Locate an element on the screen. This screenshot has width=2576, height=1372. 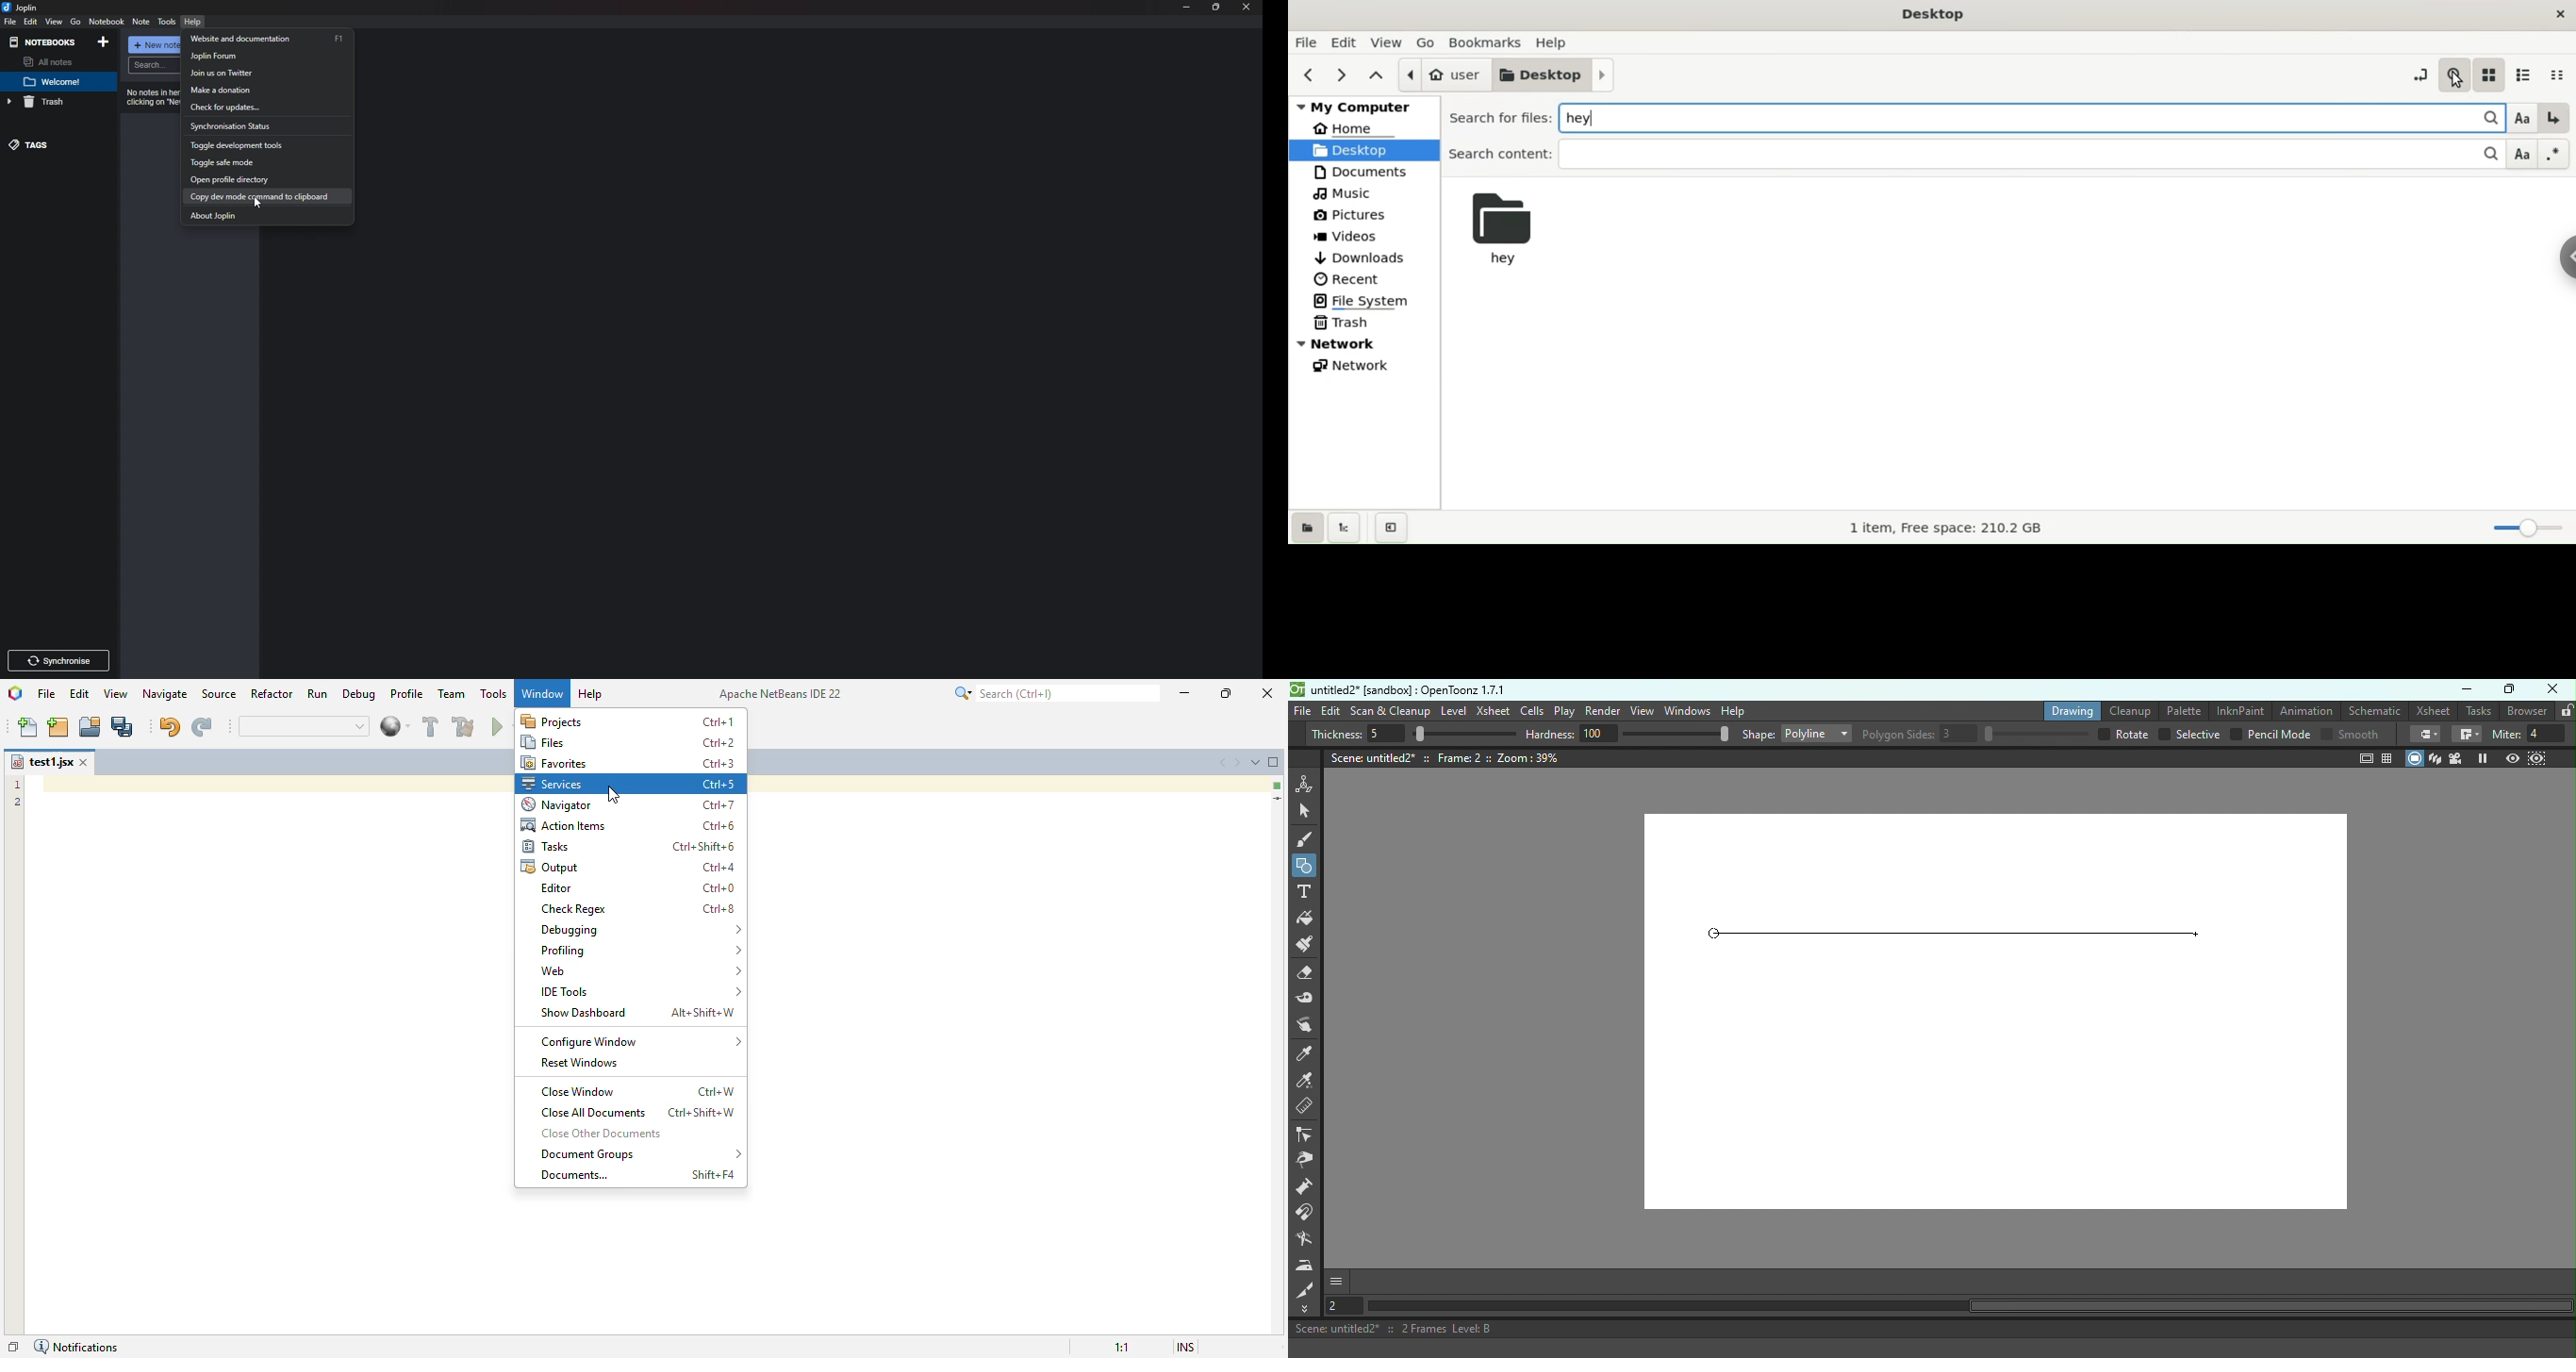
Rotate is located at coordinates (2123, 735).